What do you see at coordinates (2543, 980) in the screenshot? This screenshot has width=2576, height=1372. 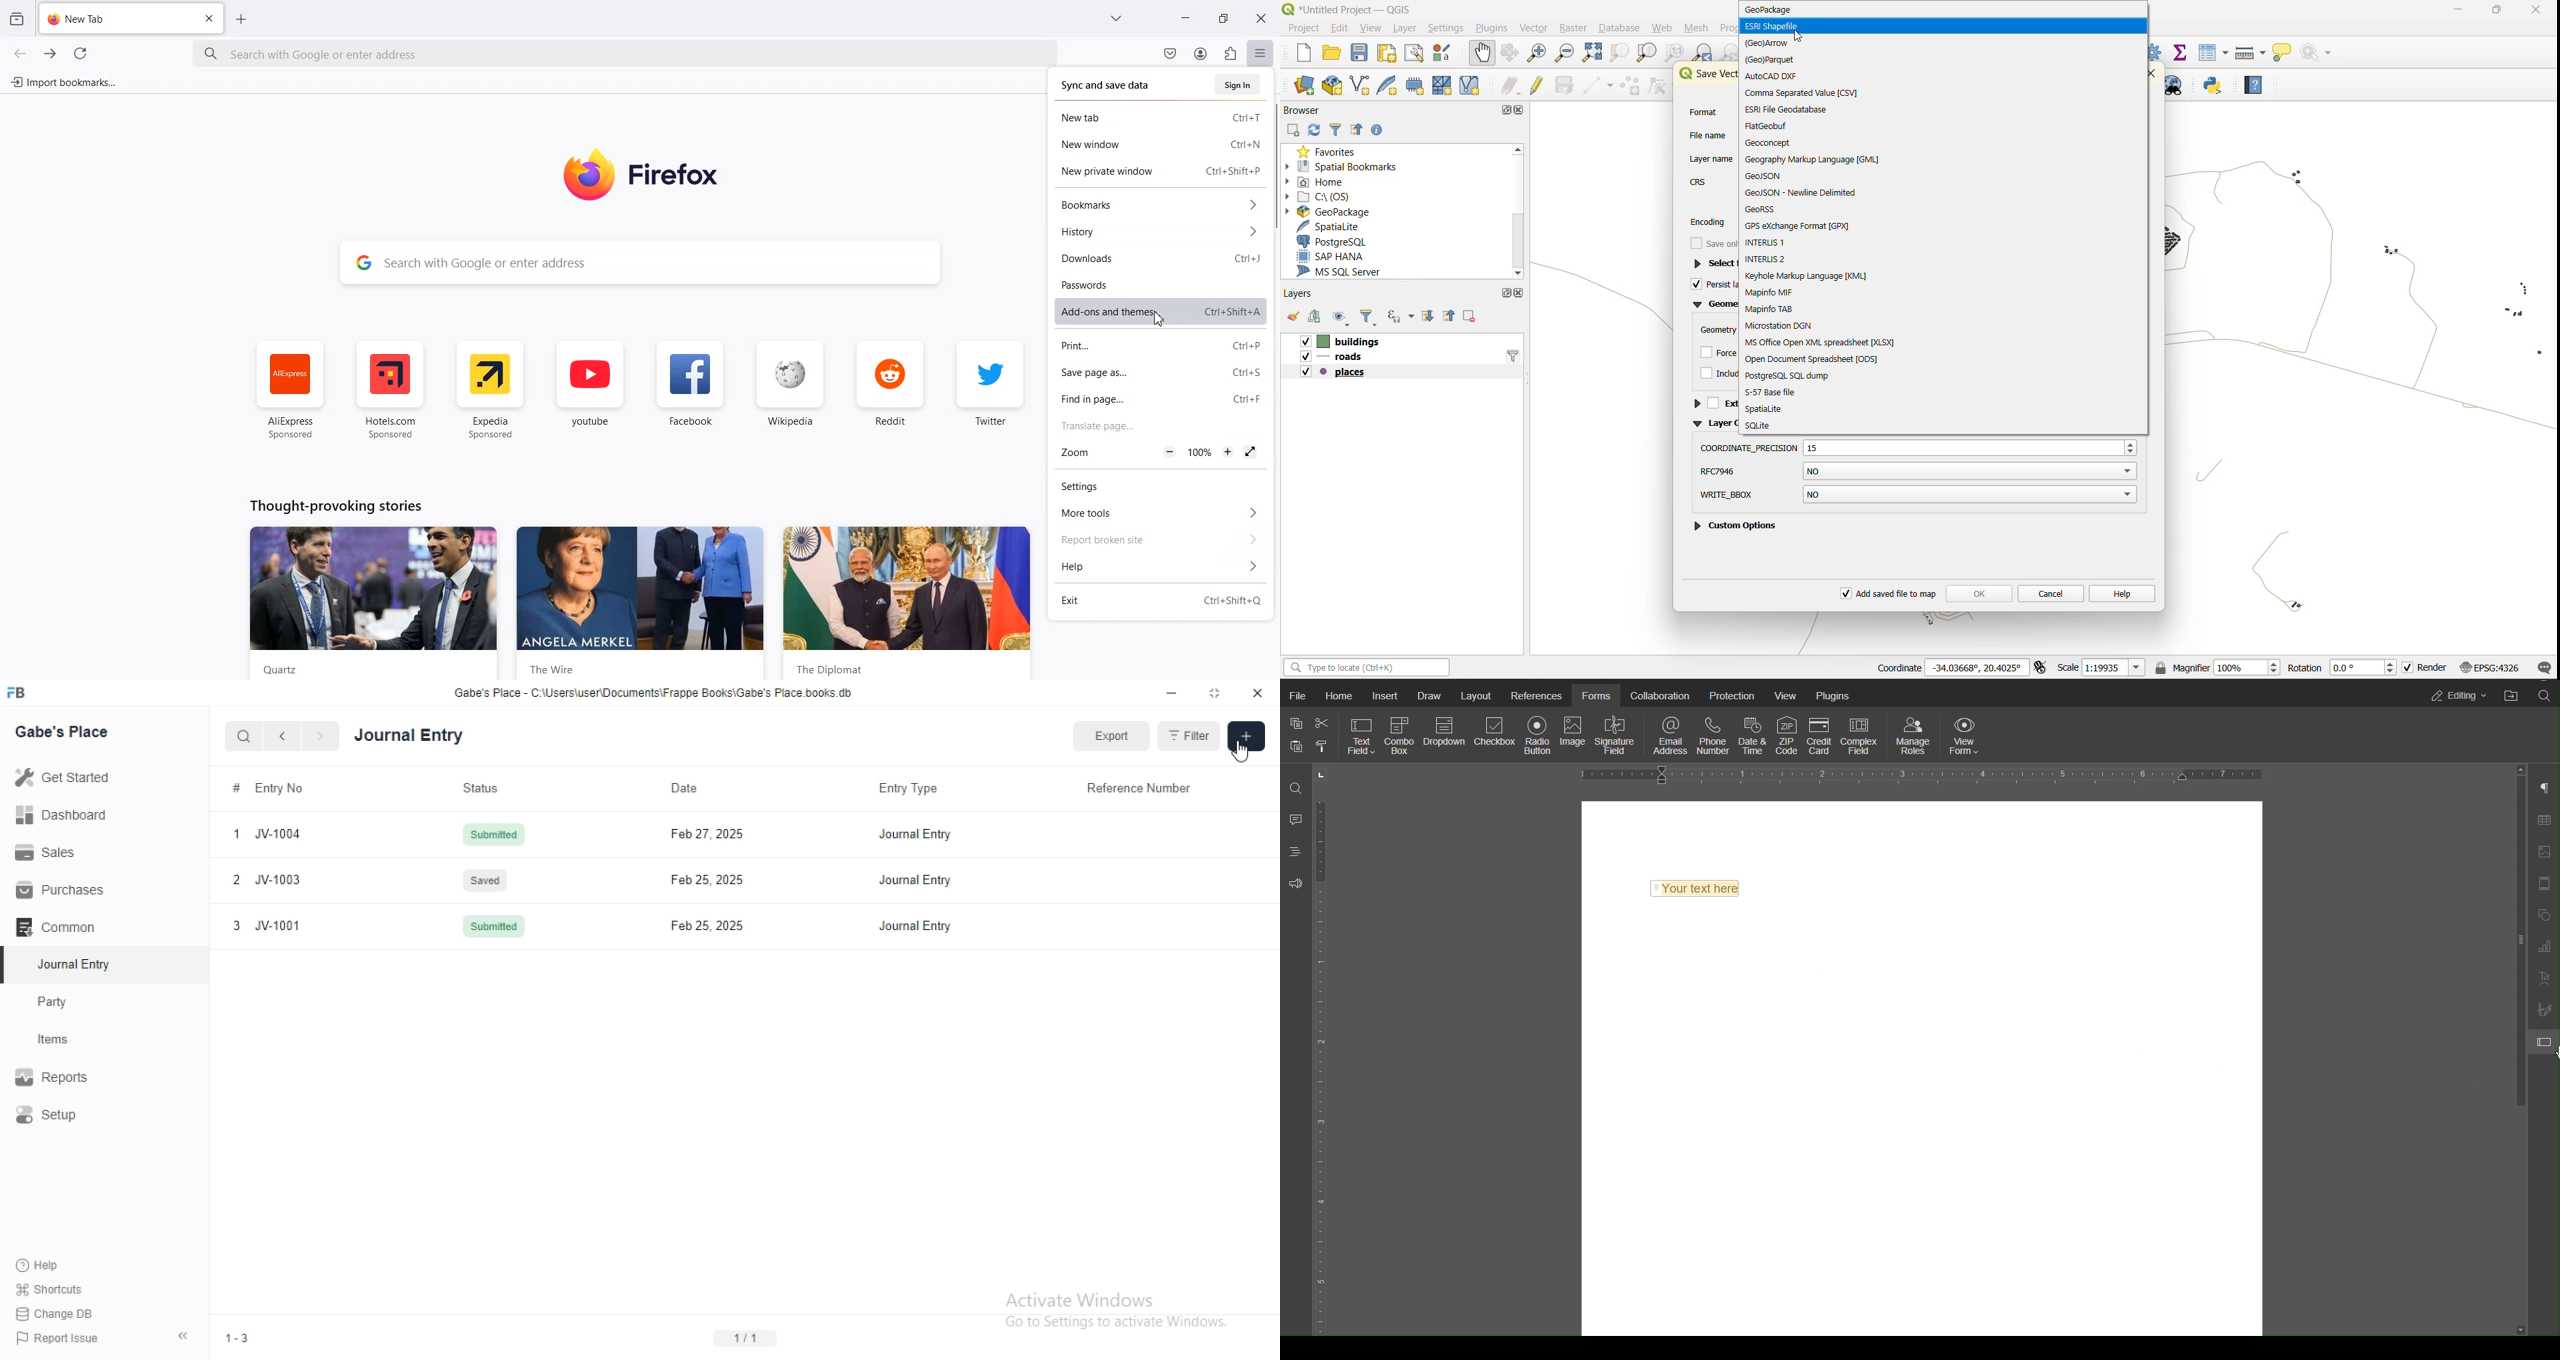 I see `Text Art` at bounding box center [2543, 980].